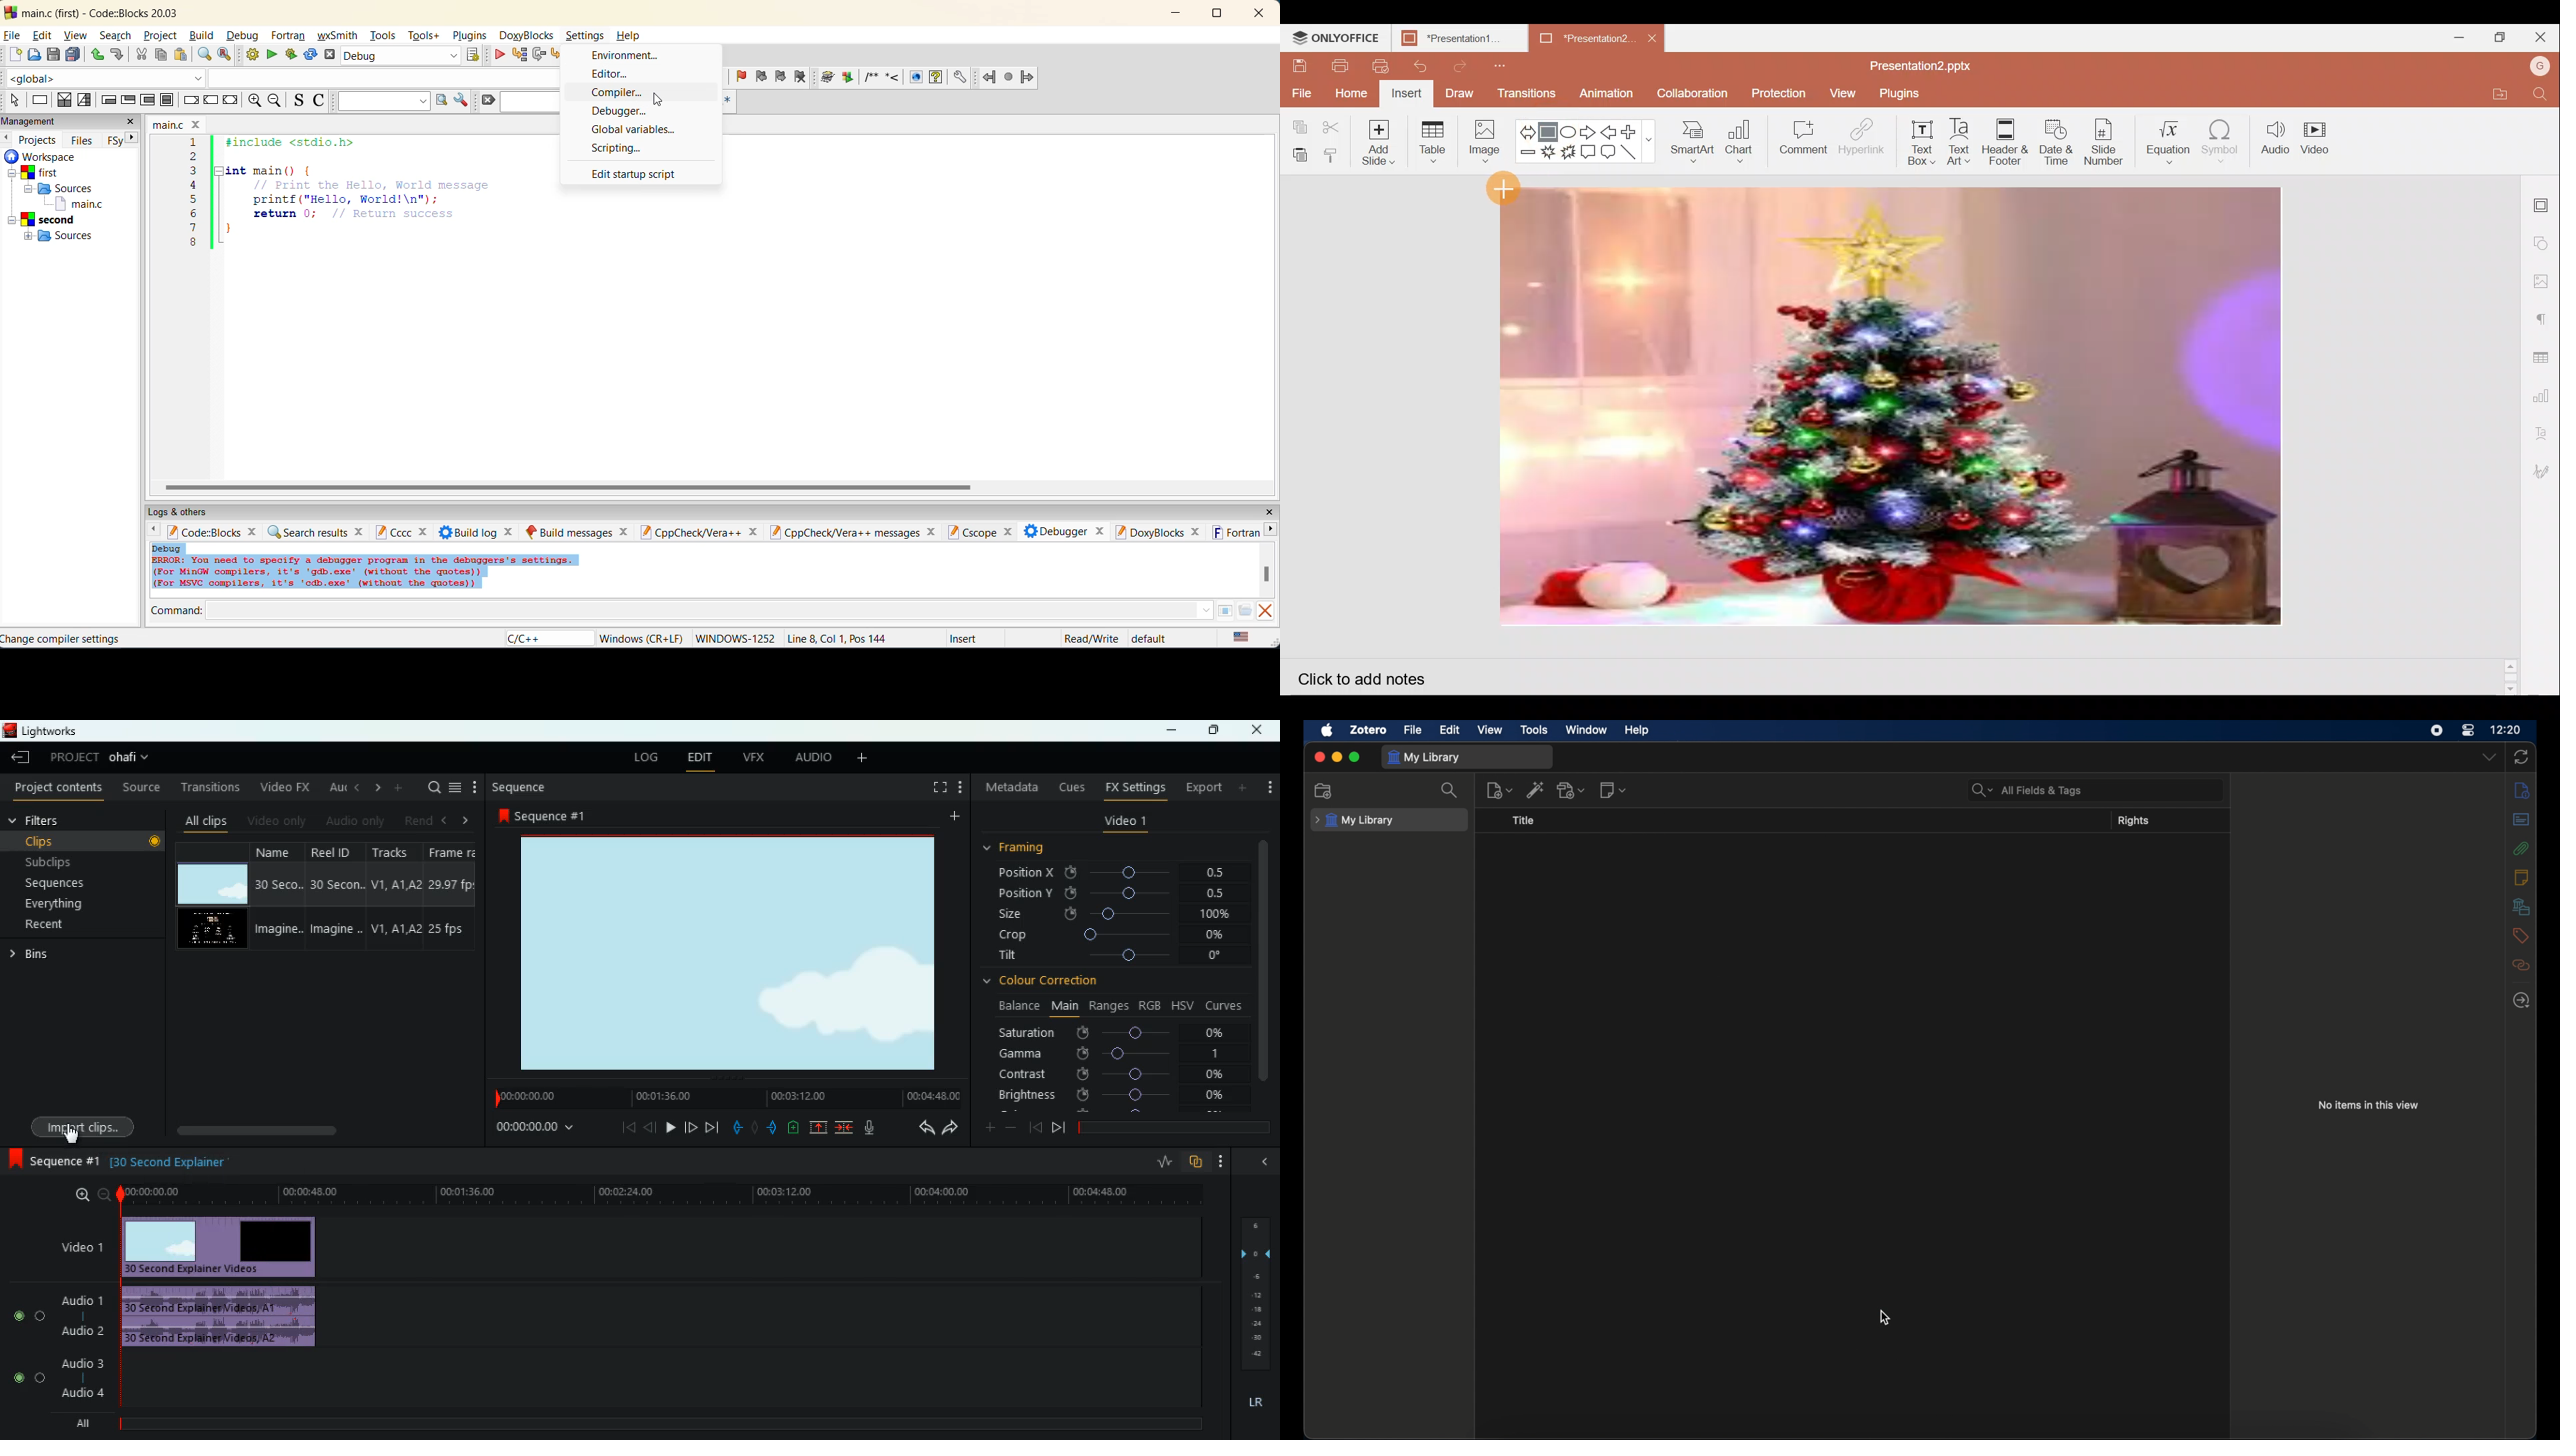 The image size is (2576, 1456). I want to click on menu, so click(455, 787).